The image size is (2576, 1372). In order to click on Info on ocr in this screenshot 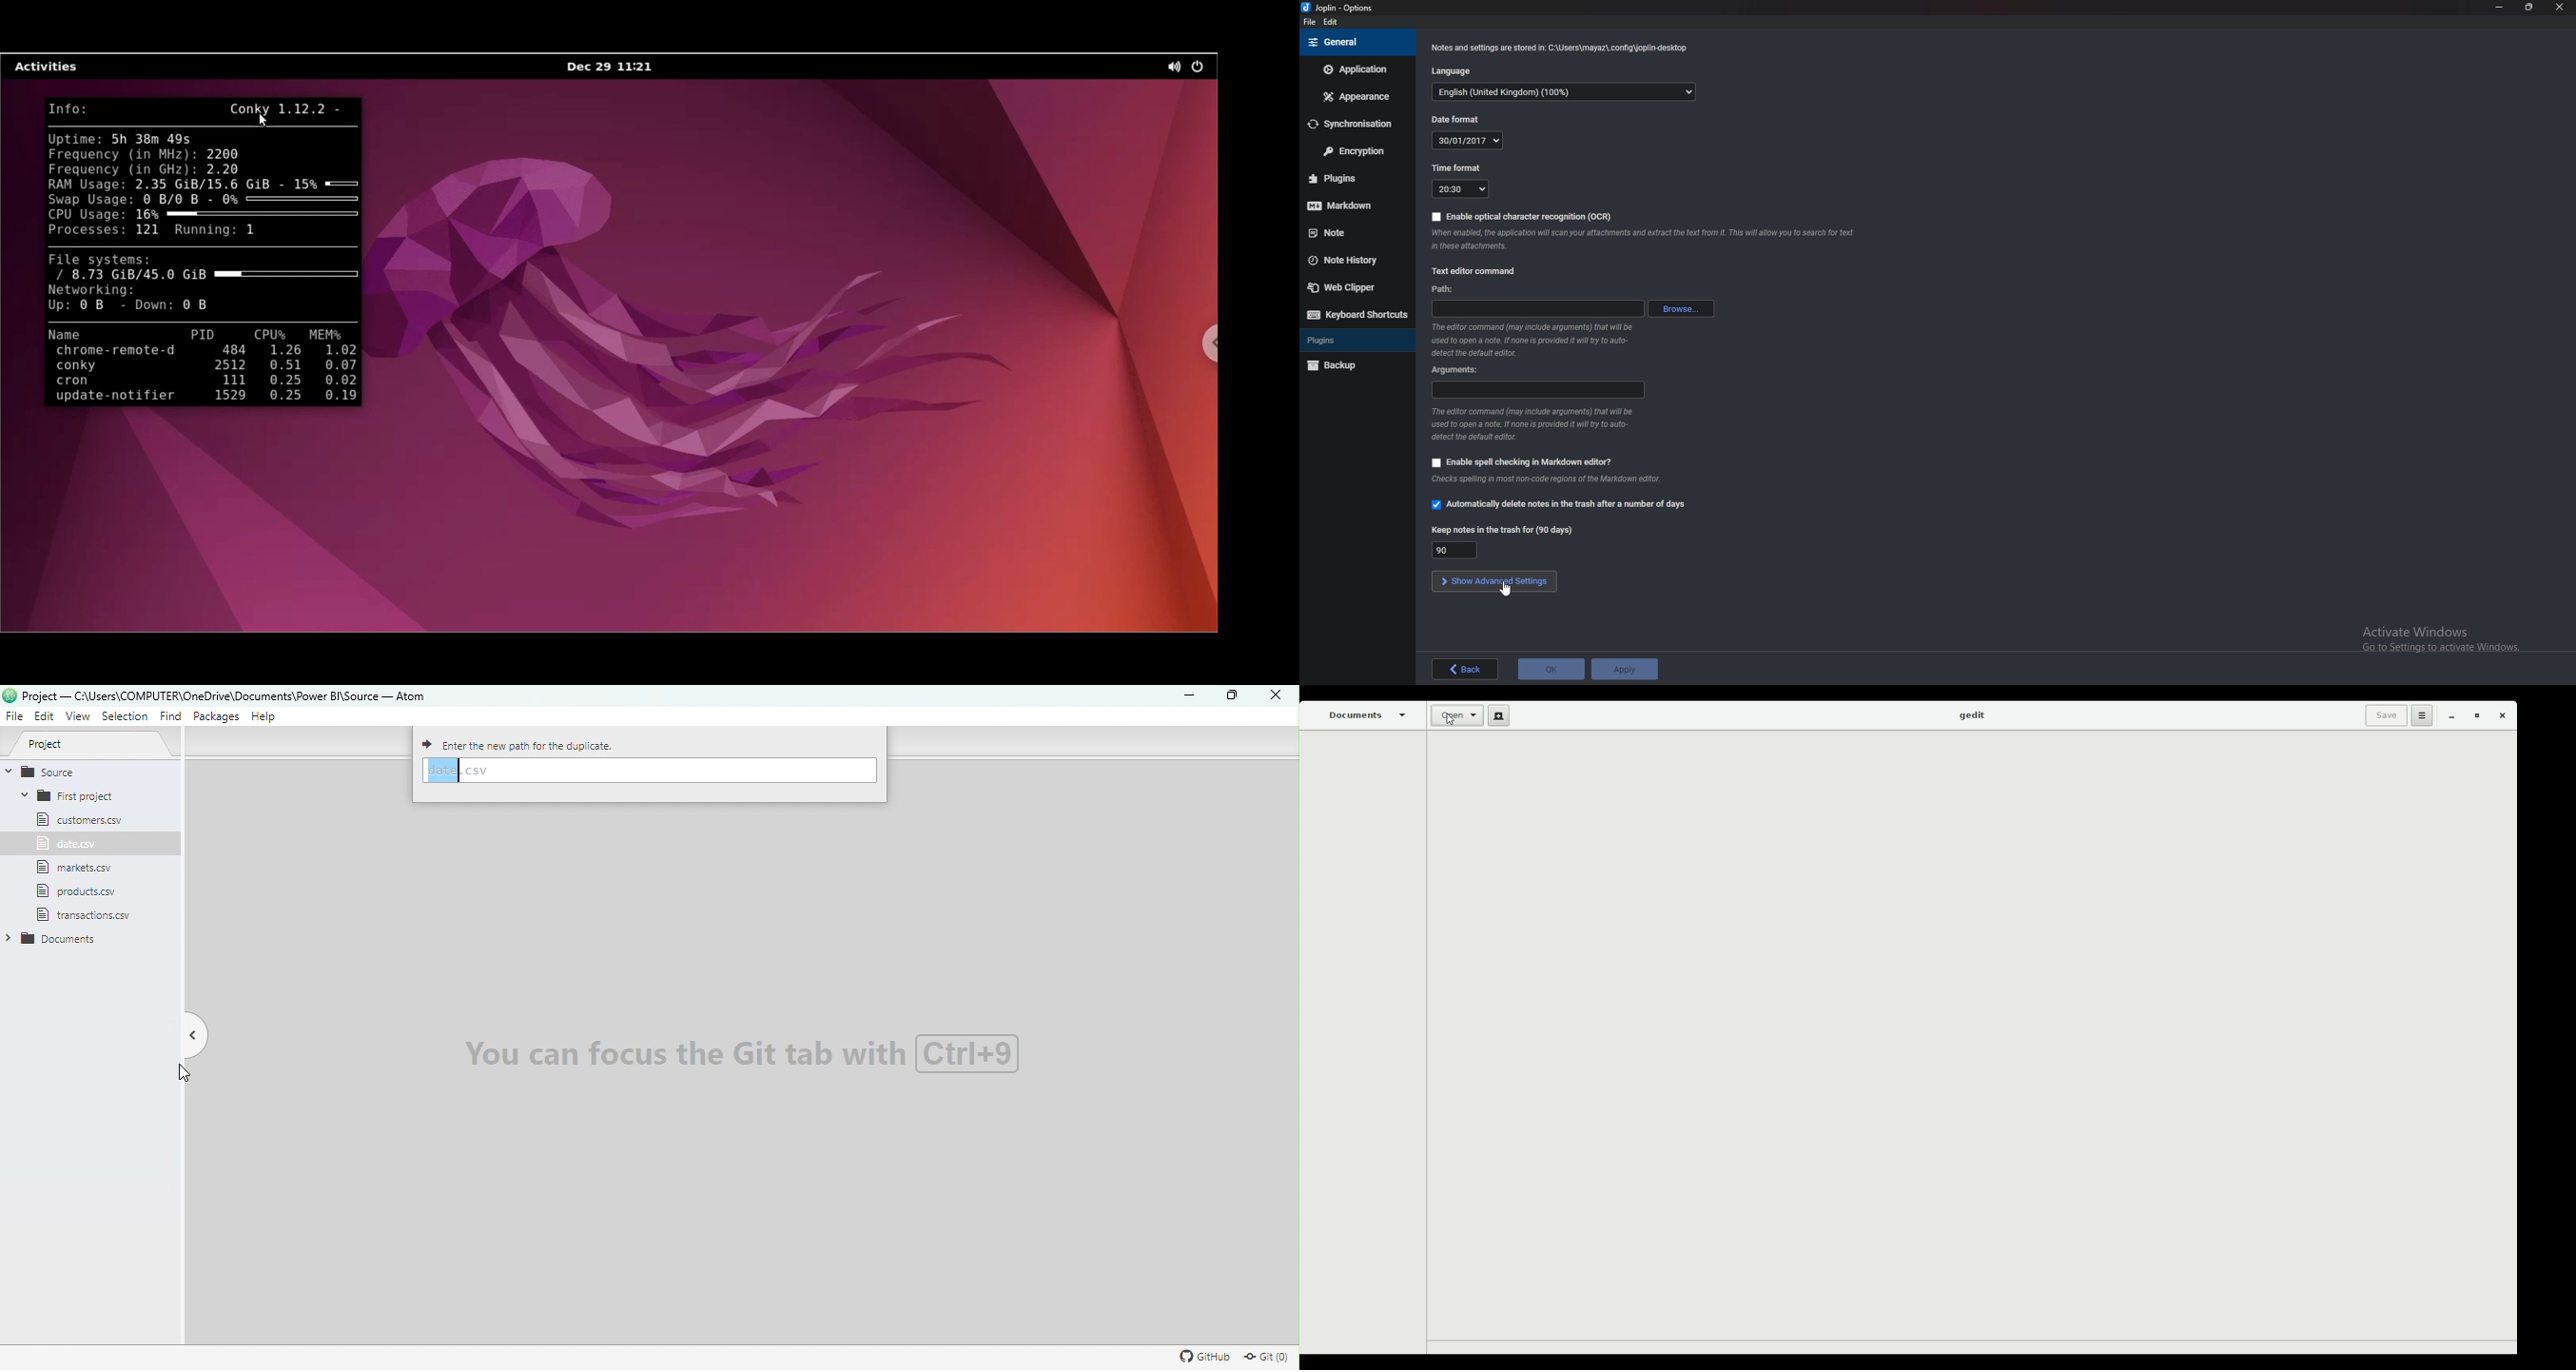, I will do `click(1646, 241)`.